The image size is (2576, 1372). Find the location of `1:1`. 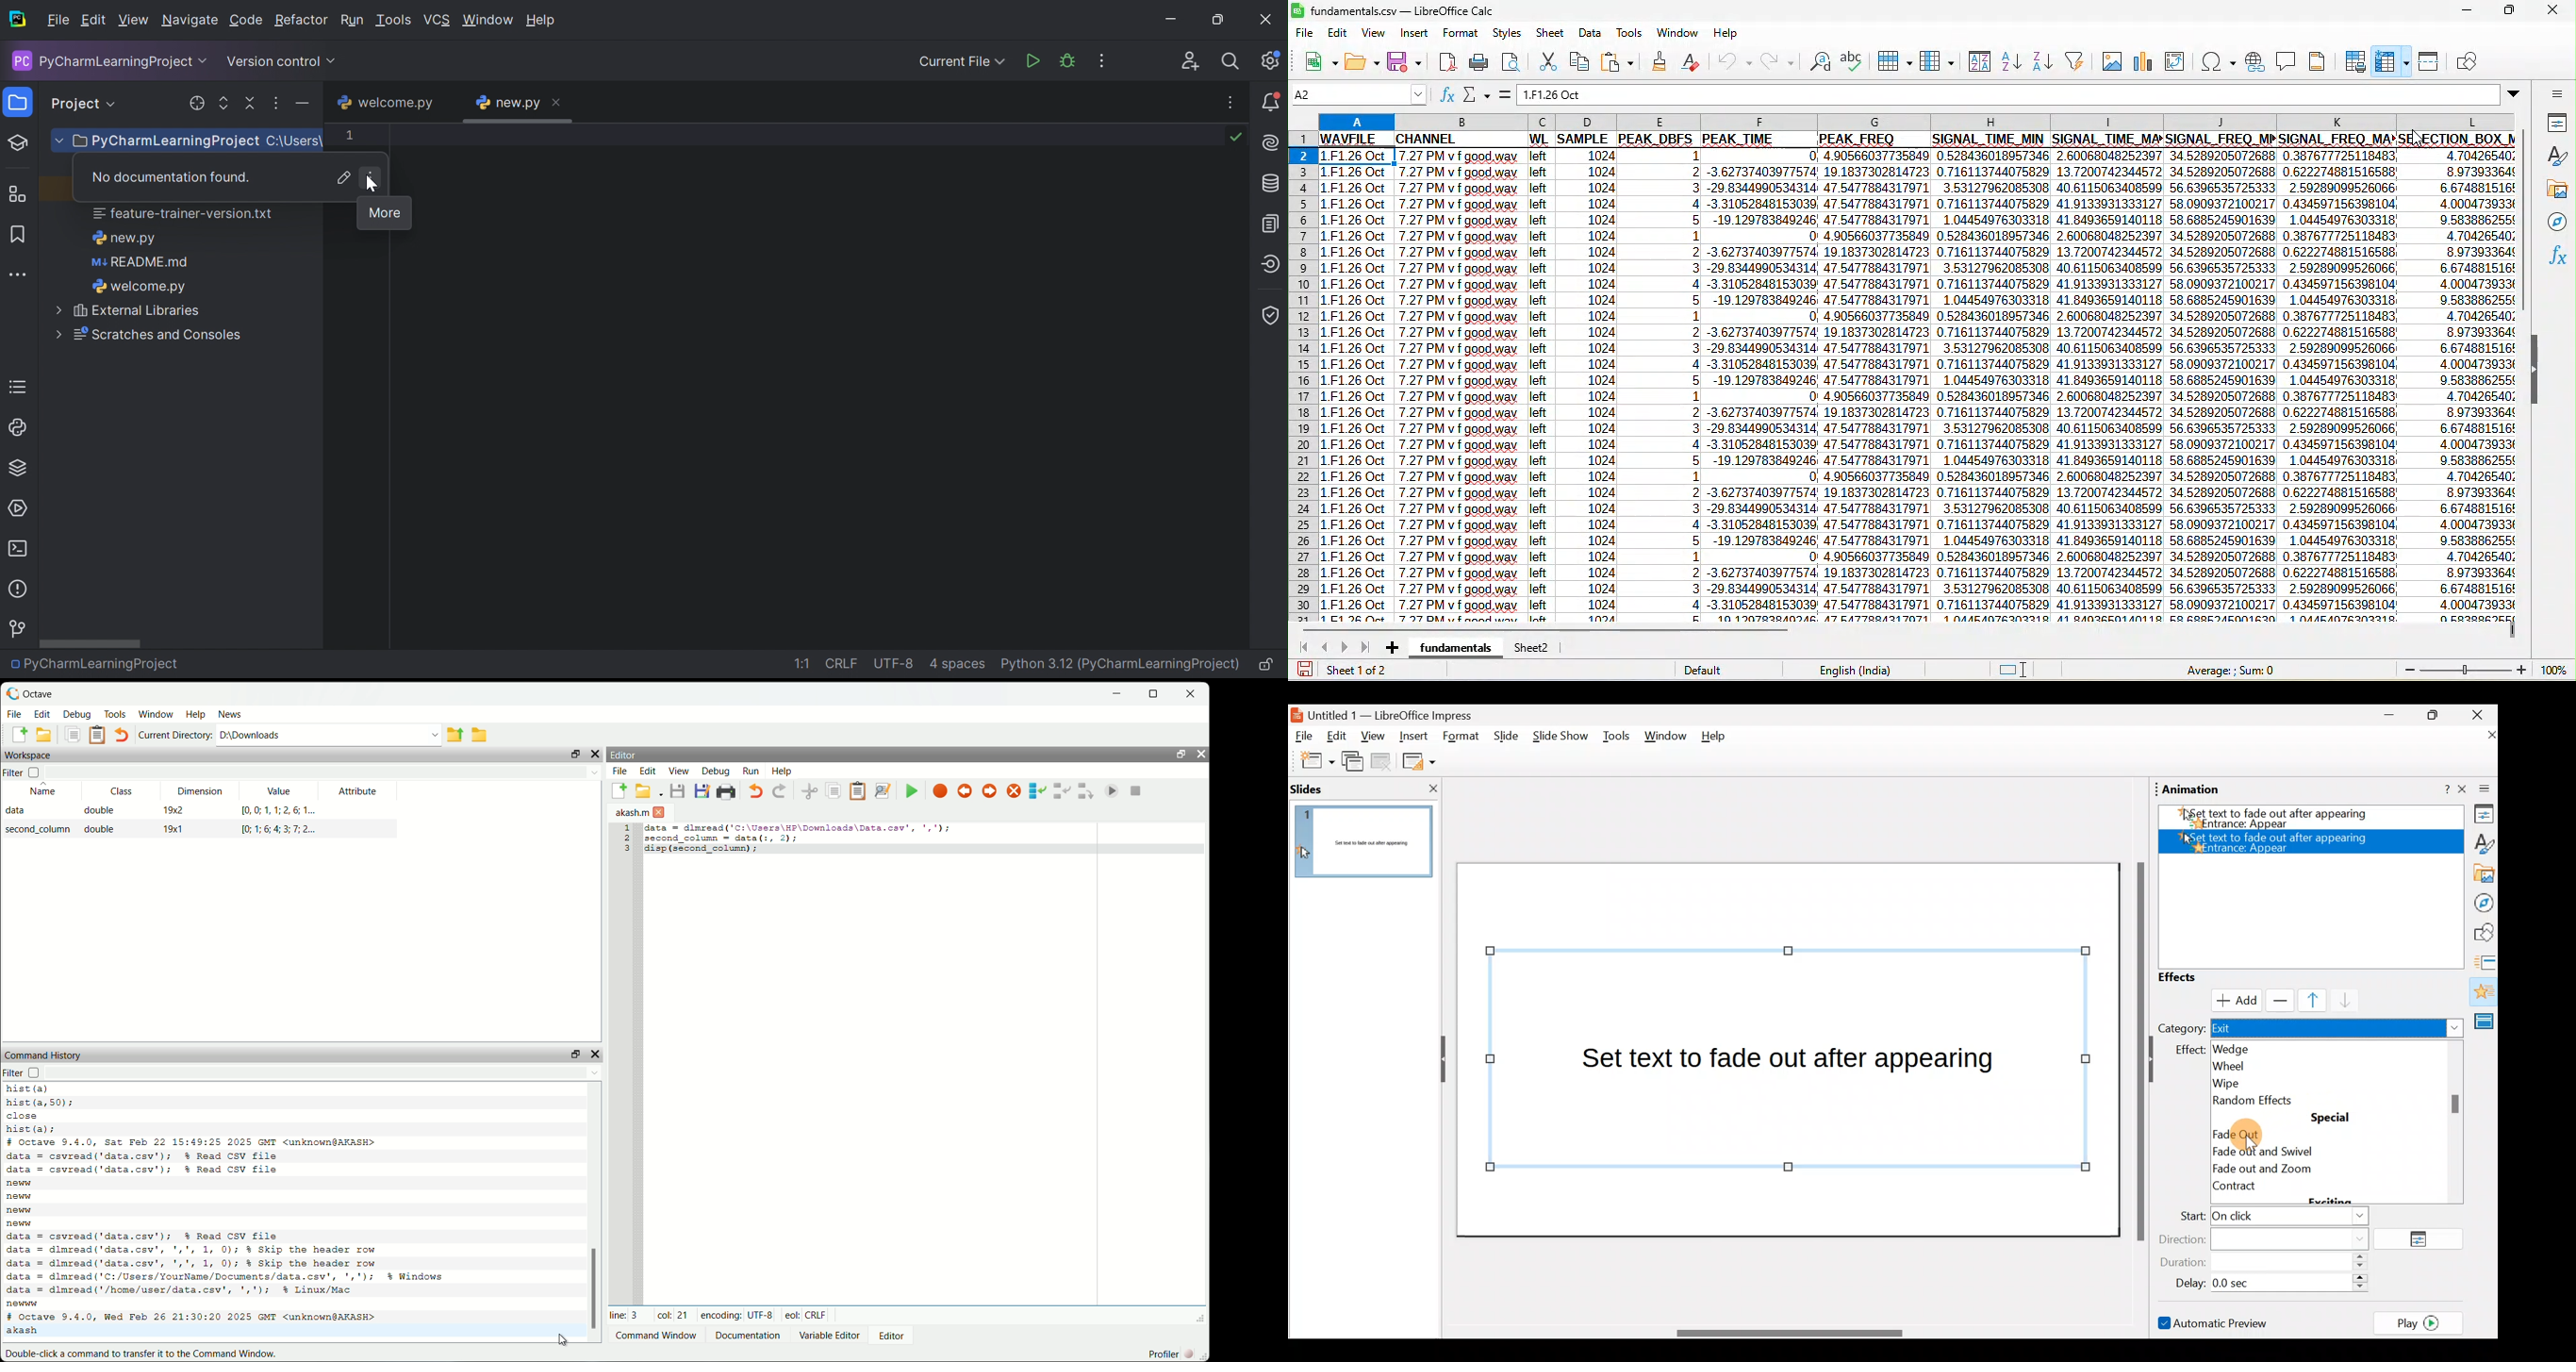

1:1 is located at coordinates (802, 664).